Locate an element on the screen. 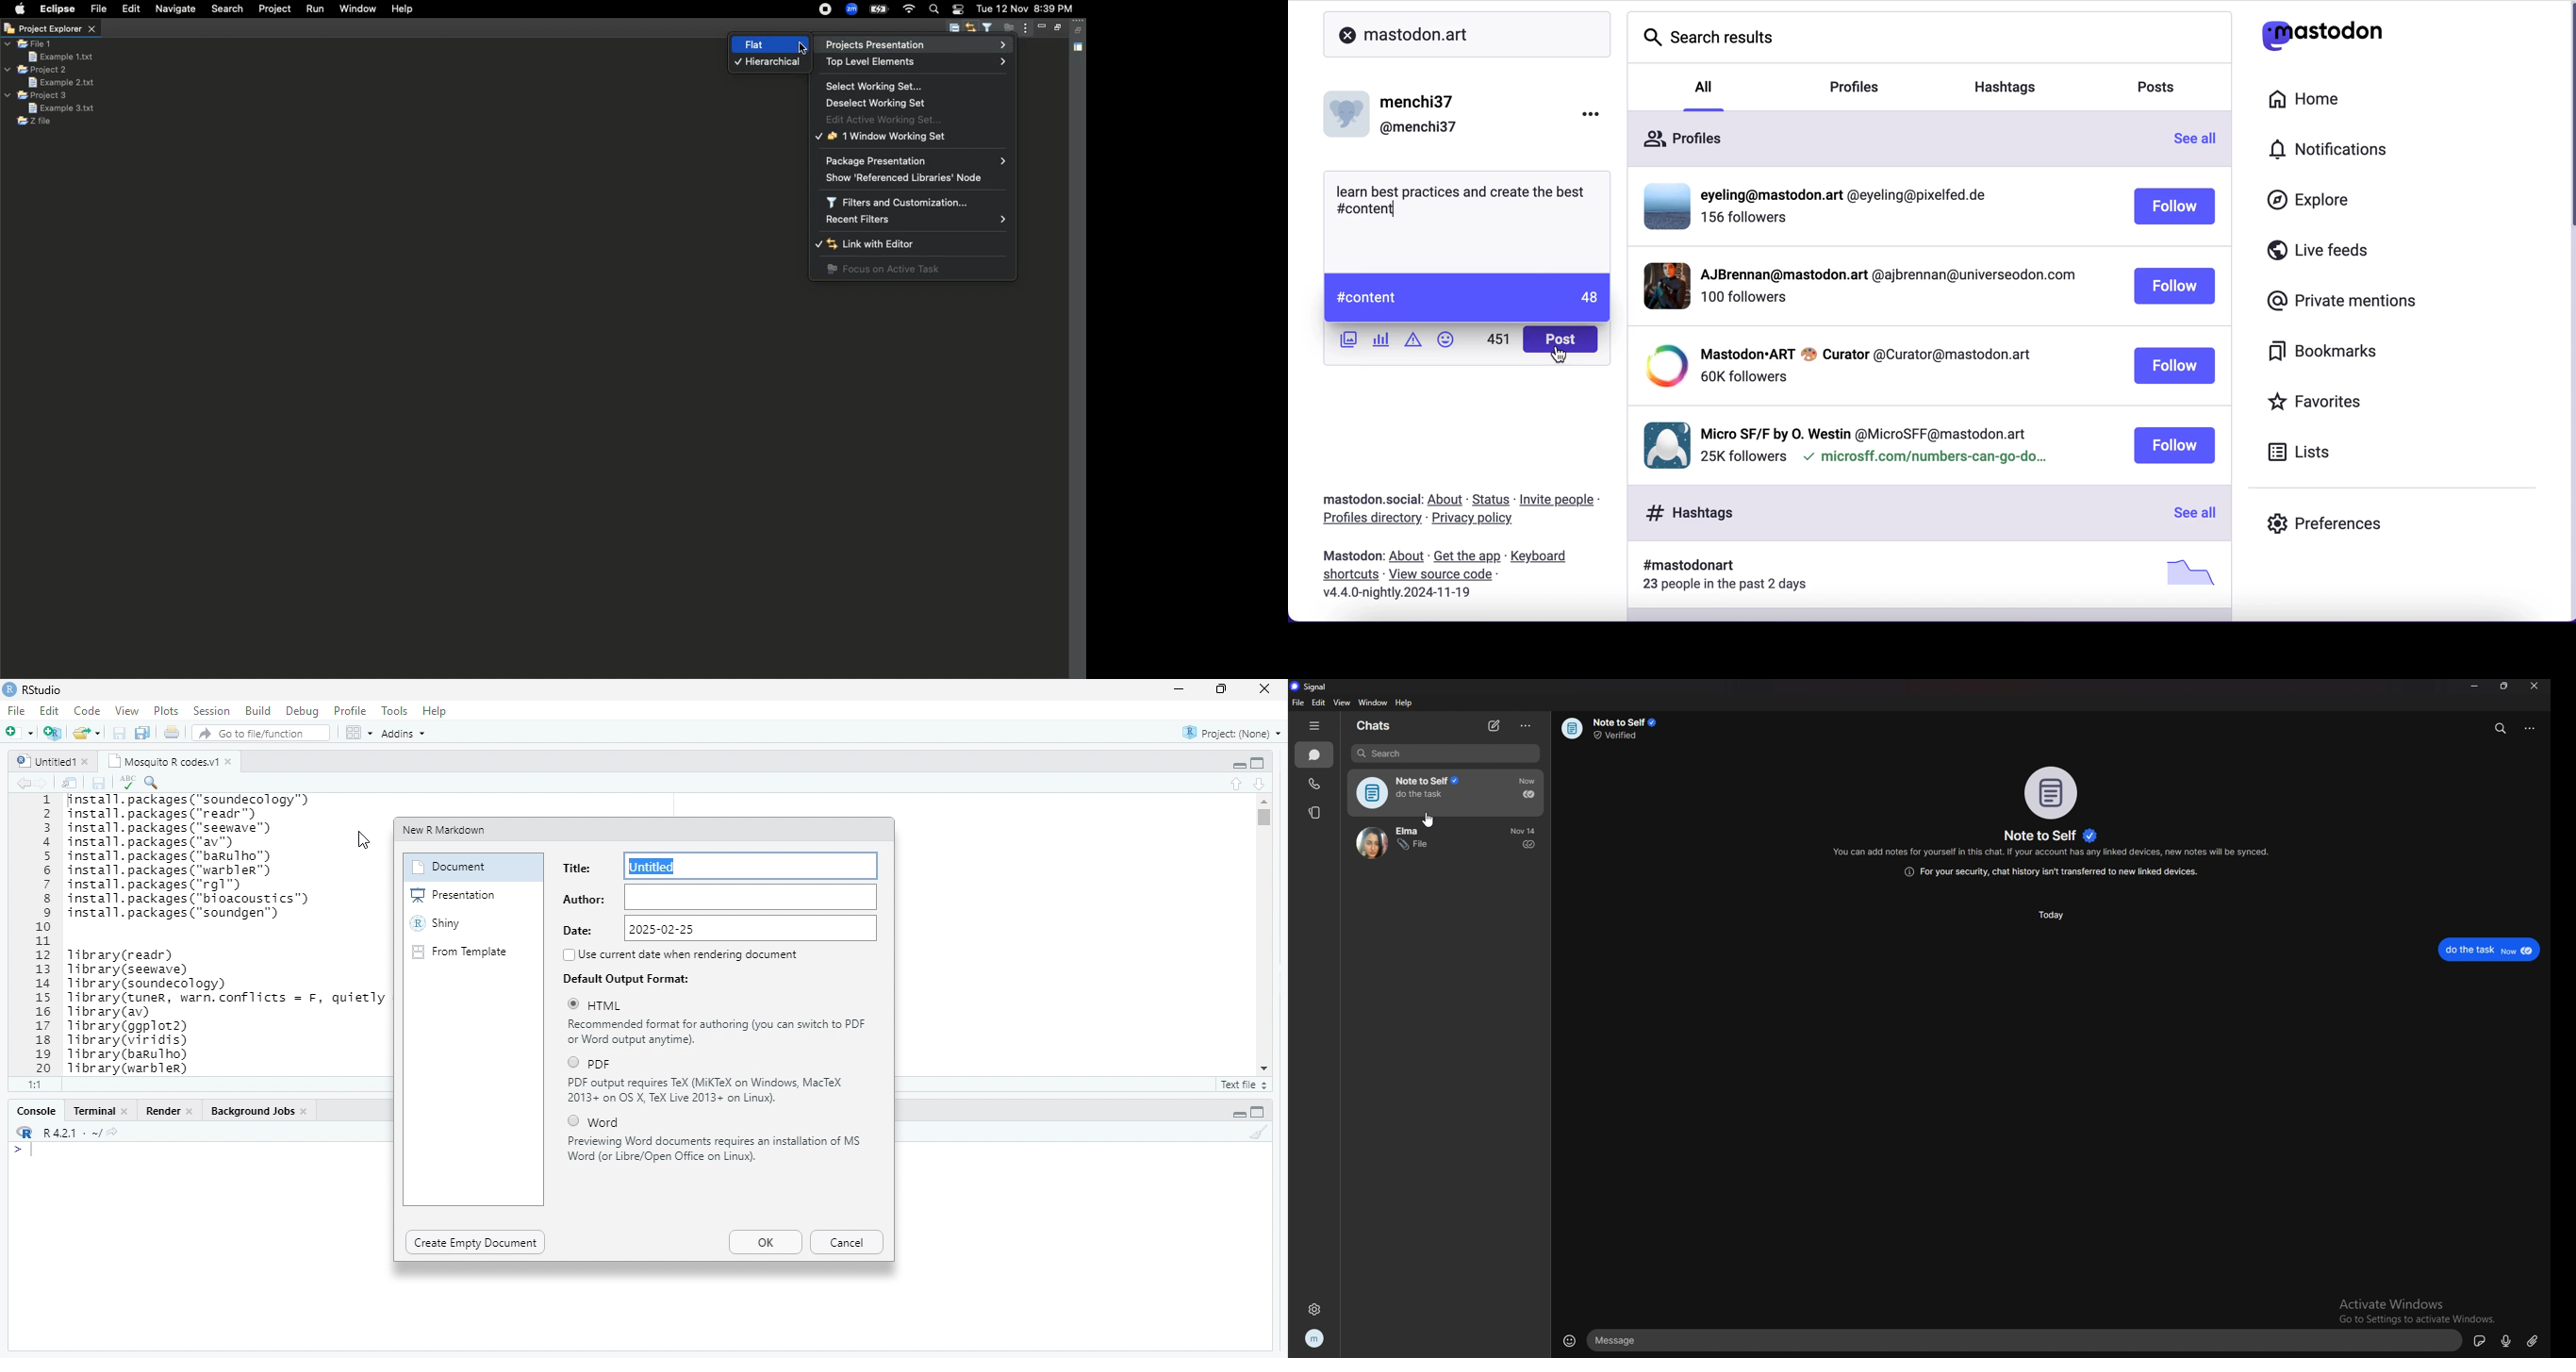 The width and height of the screenshot is (2576, 1372). full view is located at coordinates (1258, 763).